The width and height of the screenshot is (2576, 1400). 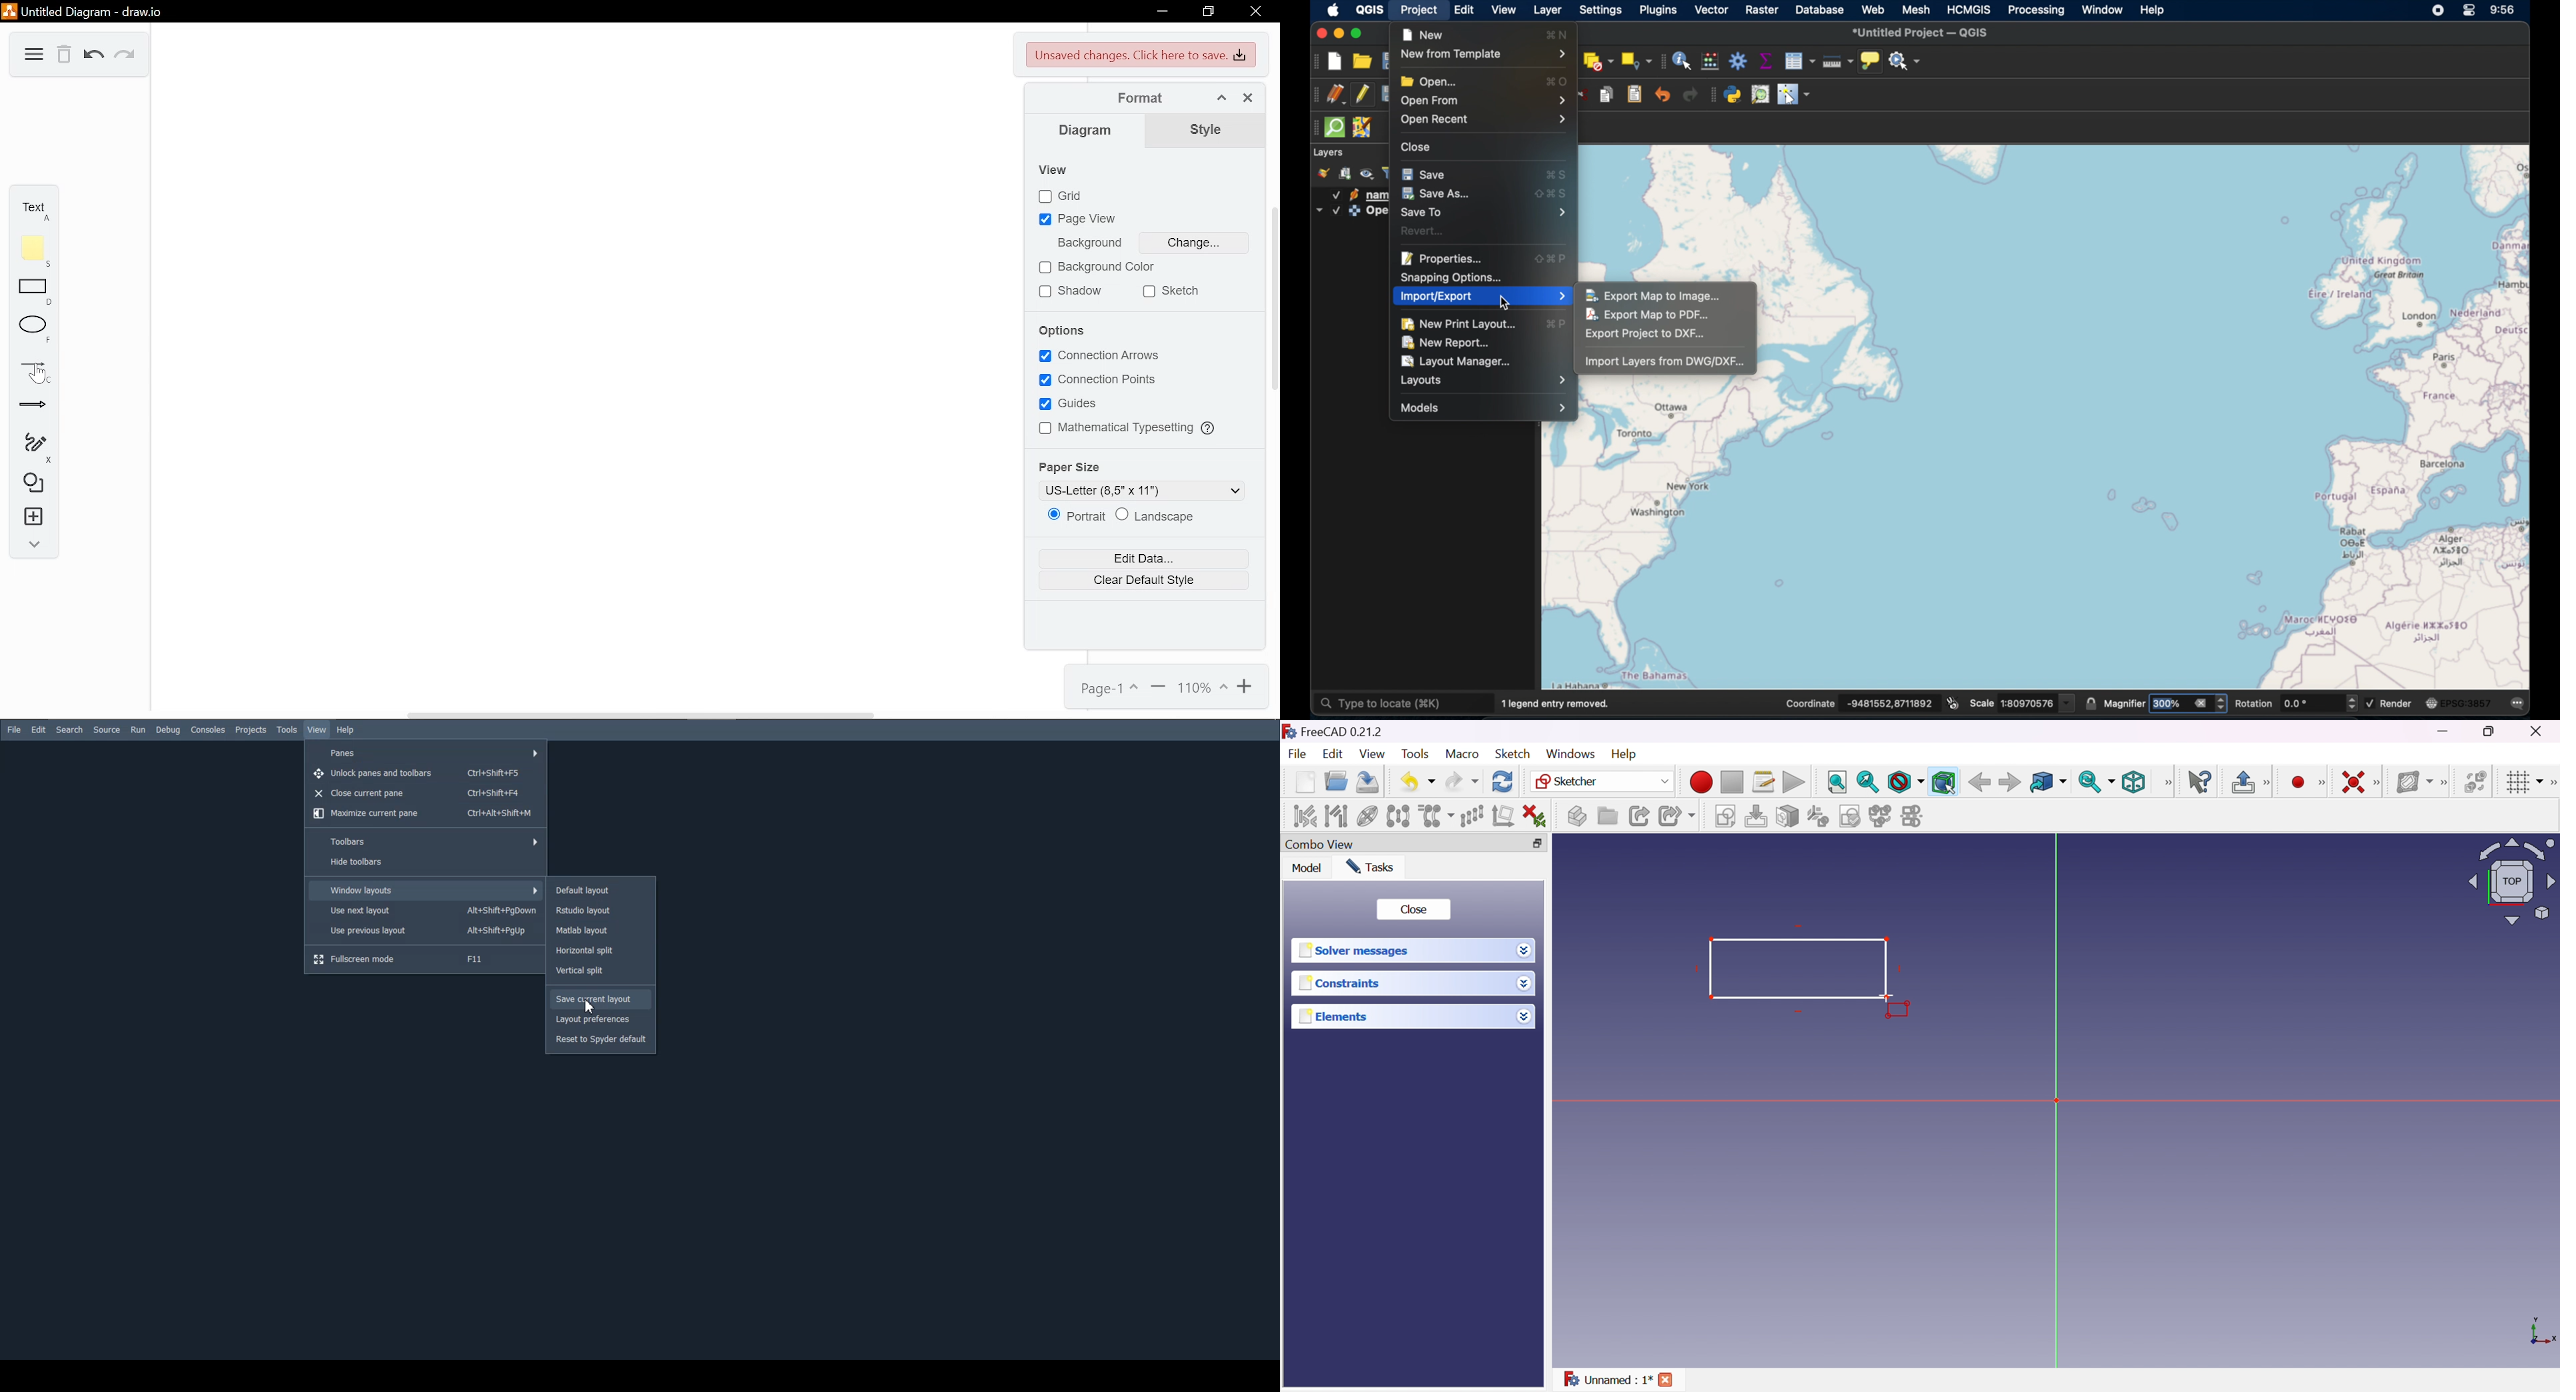 I want to click on Vertical split, so click(x=601, y=969).